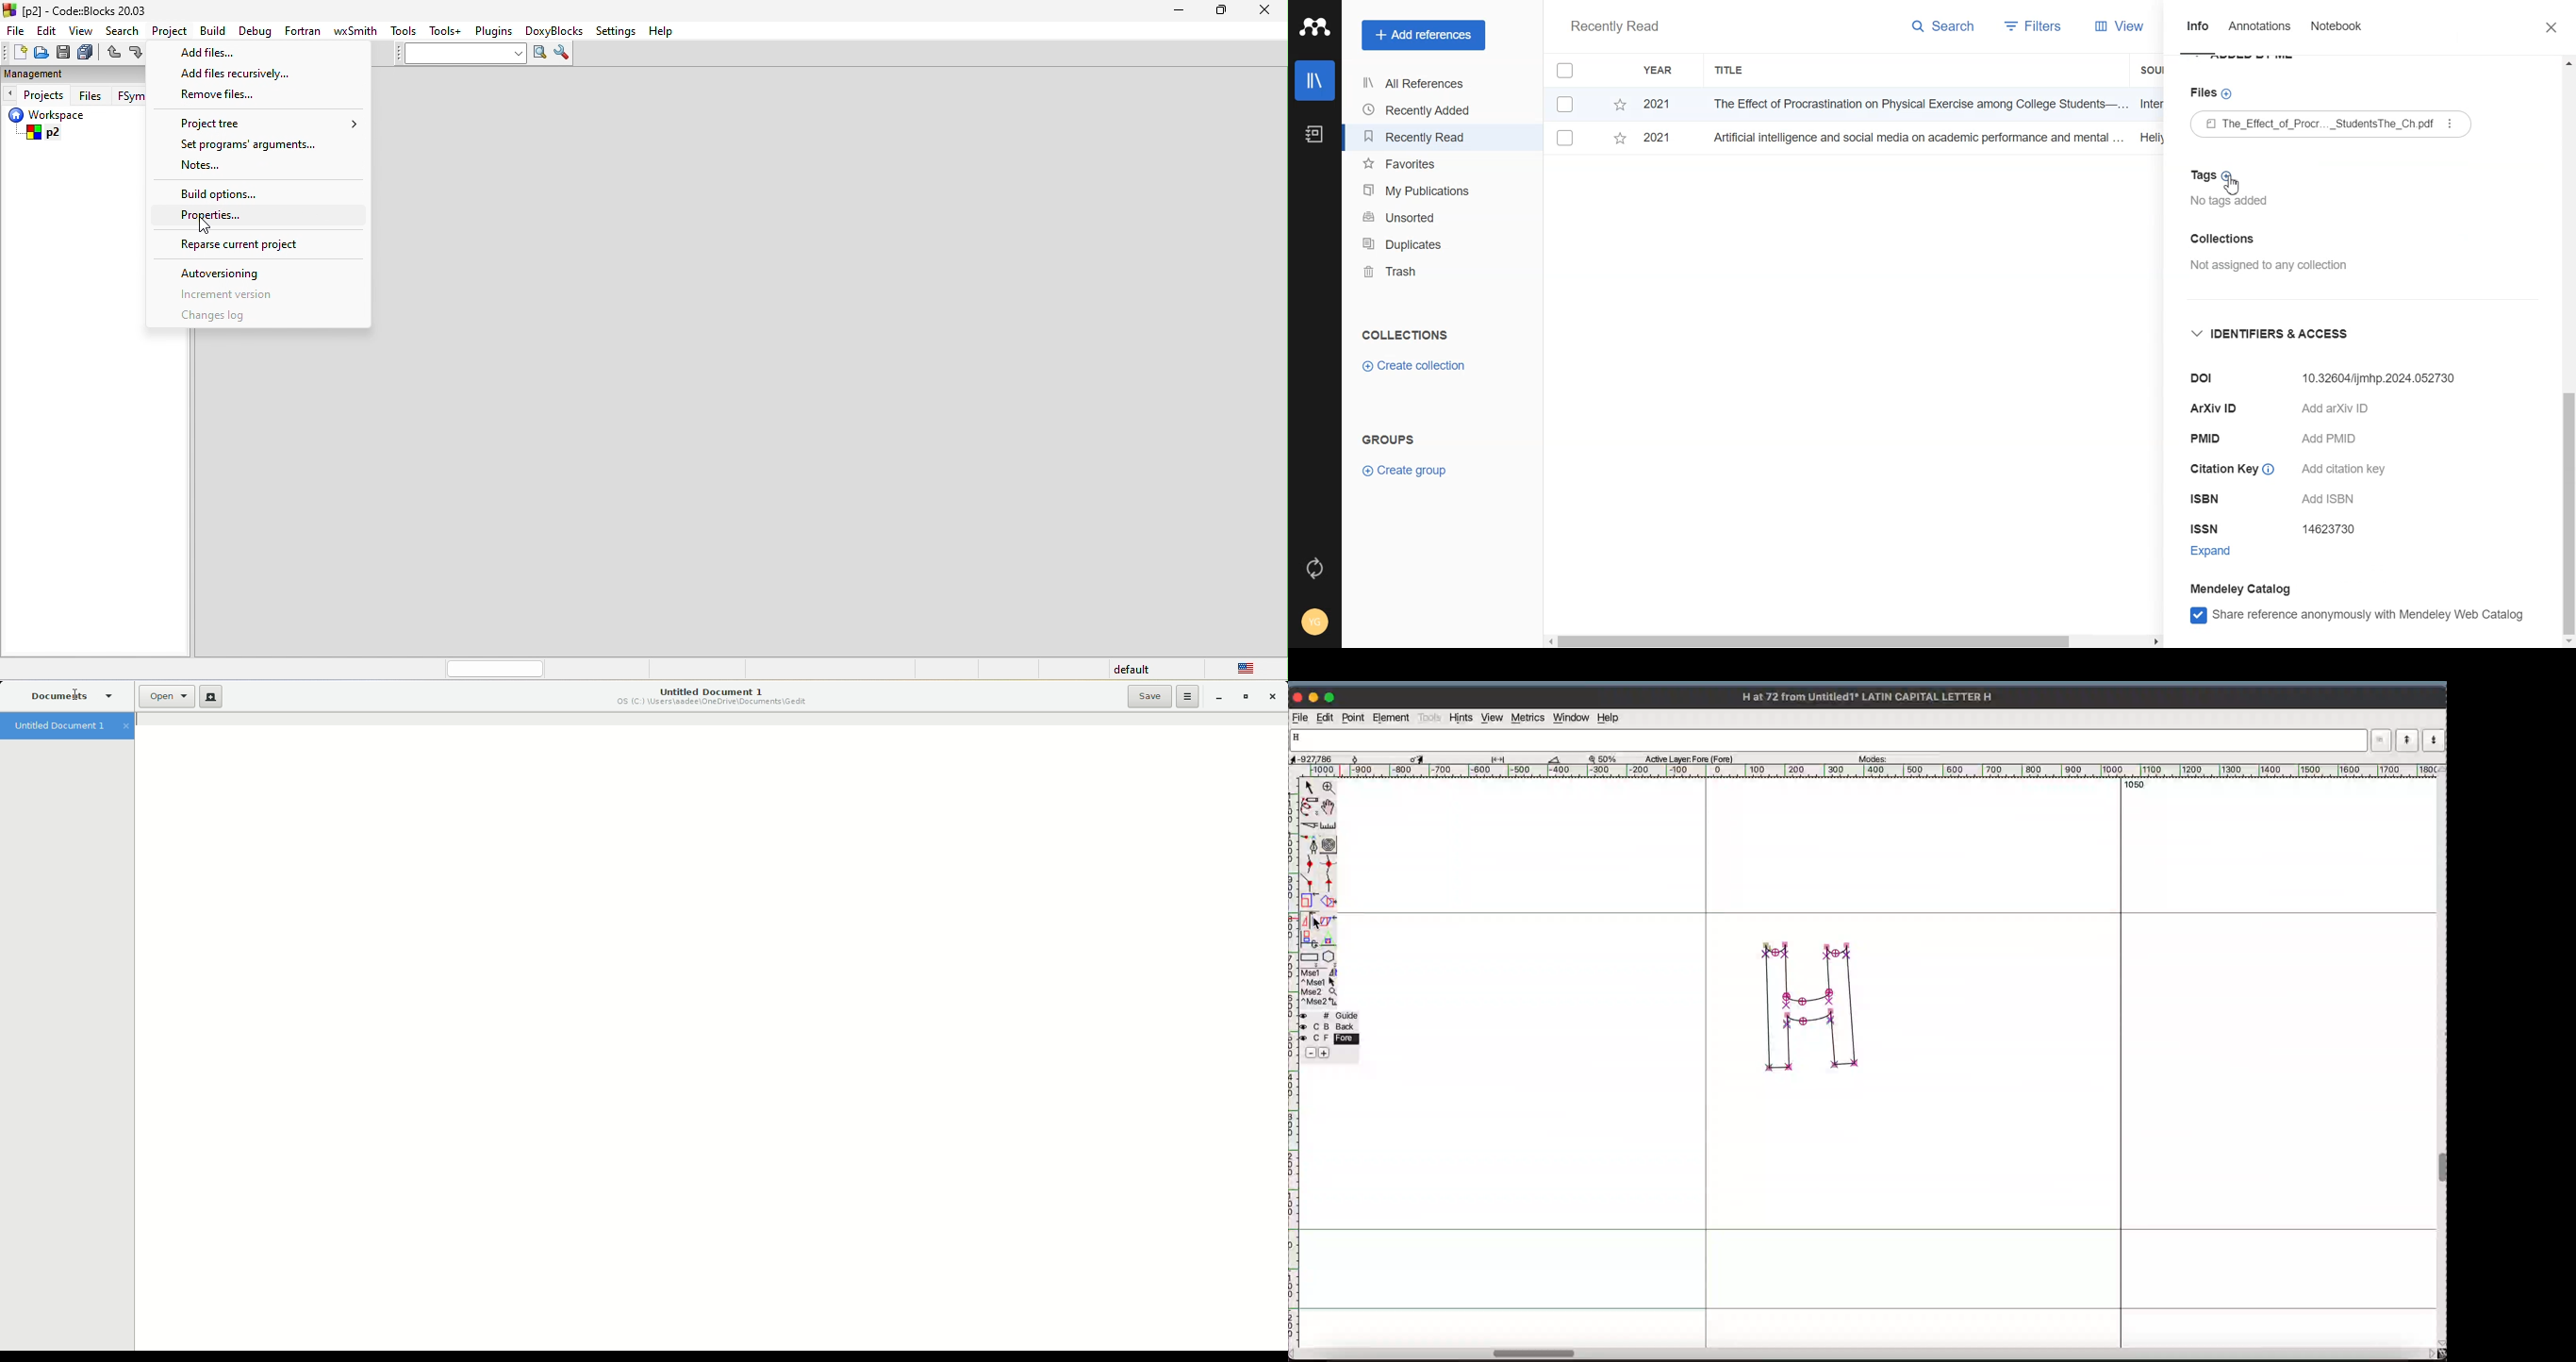 This screenshot has height=1372, width=2576. Describe the element at coordinates (1566, 138) in the screenshot. I see `Checkbox` at that location.